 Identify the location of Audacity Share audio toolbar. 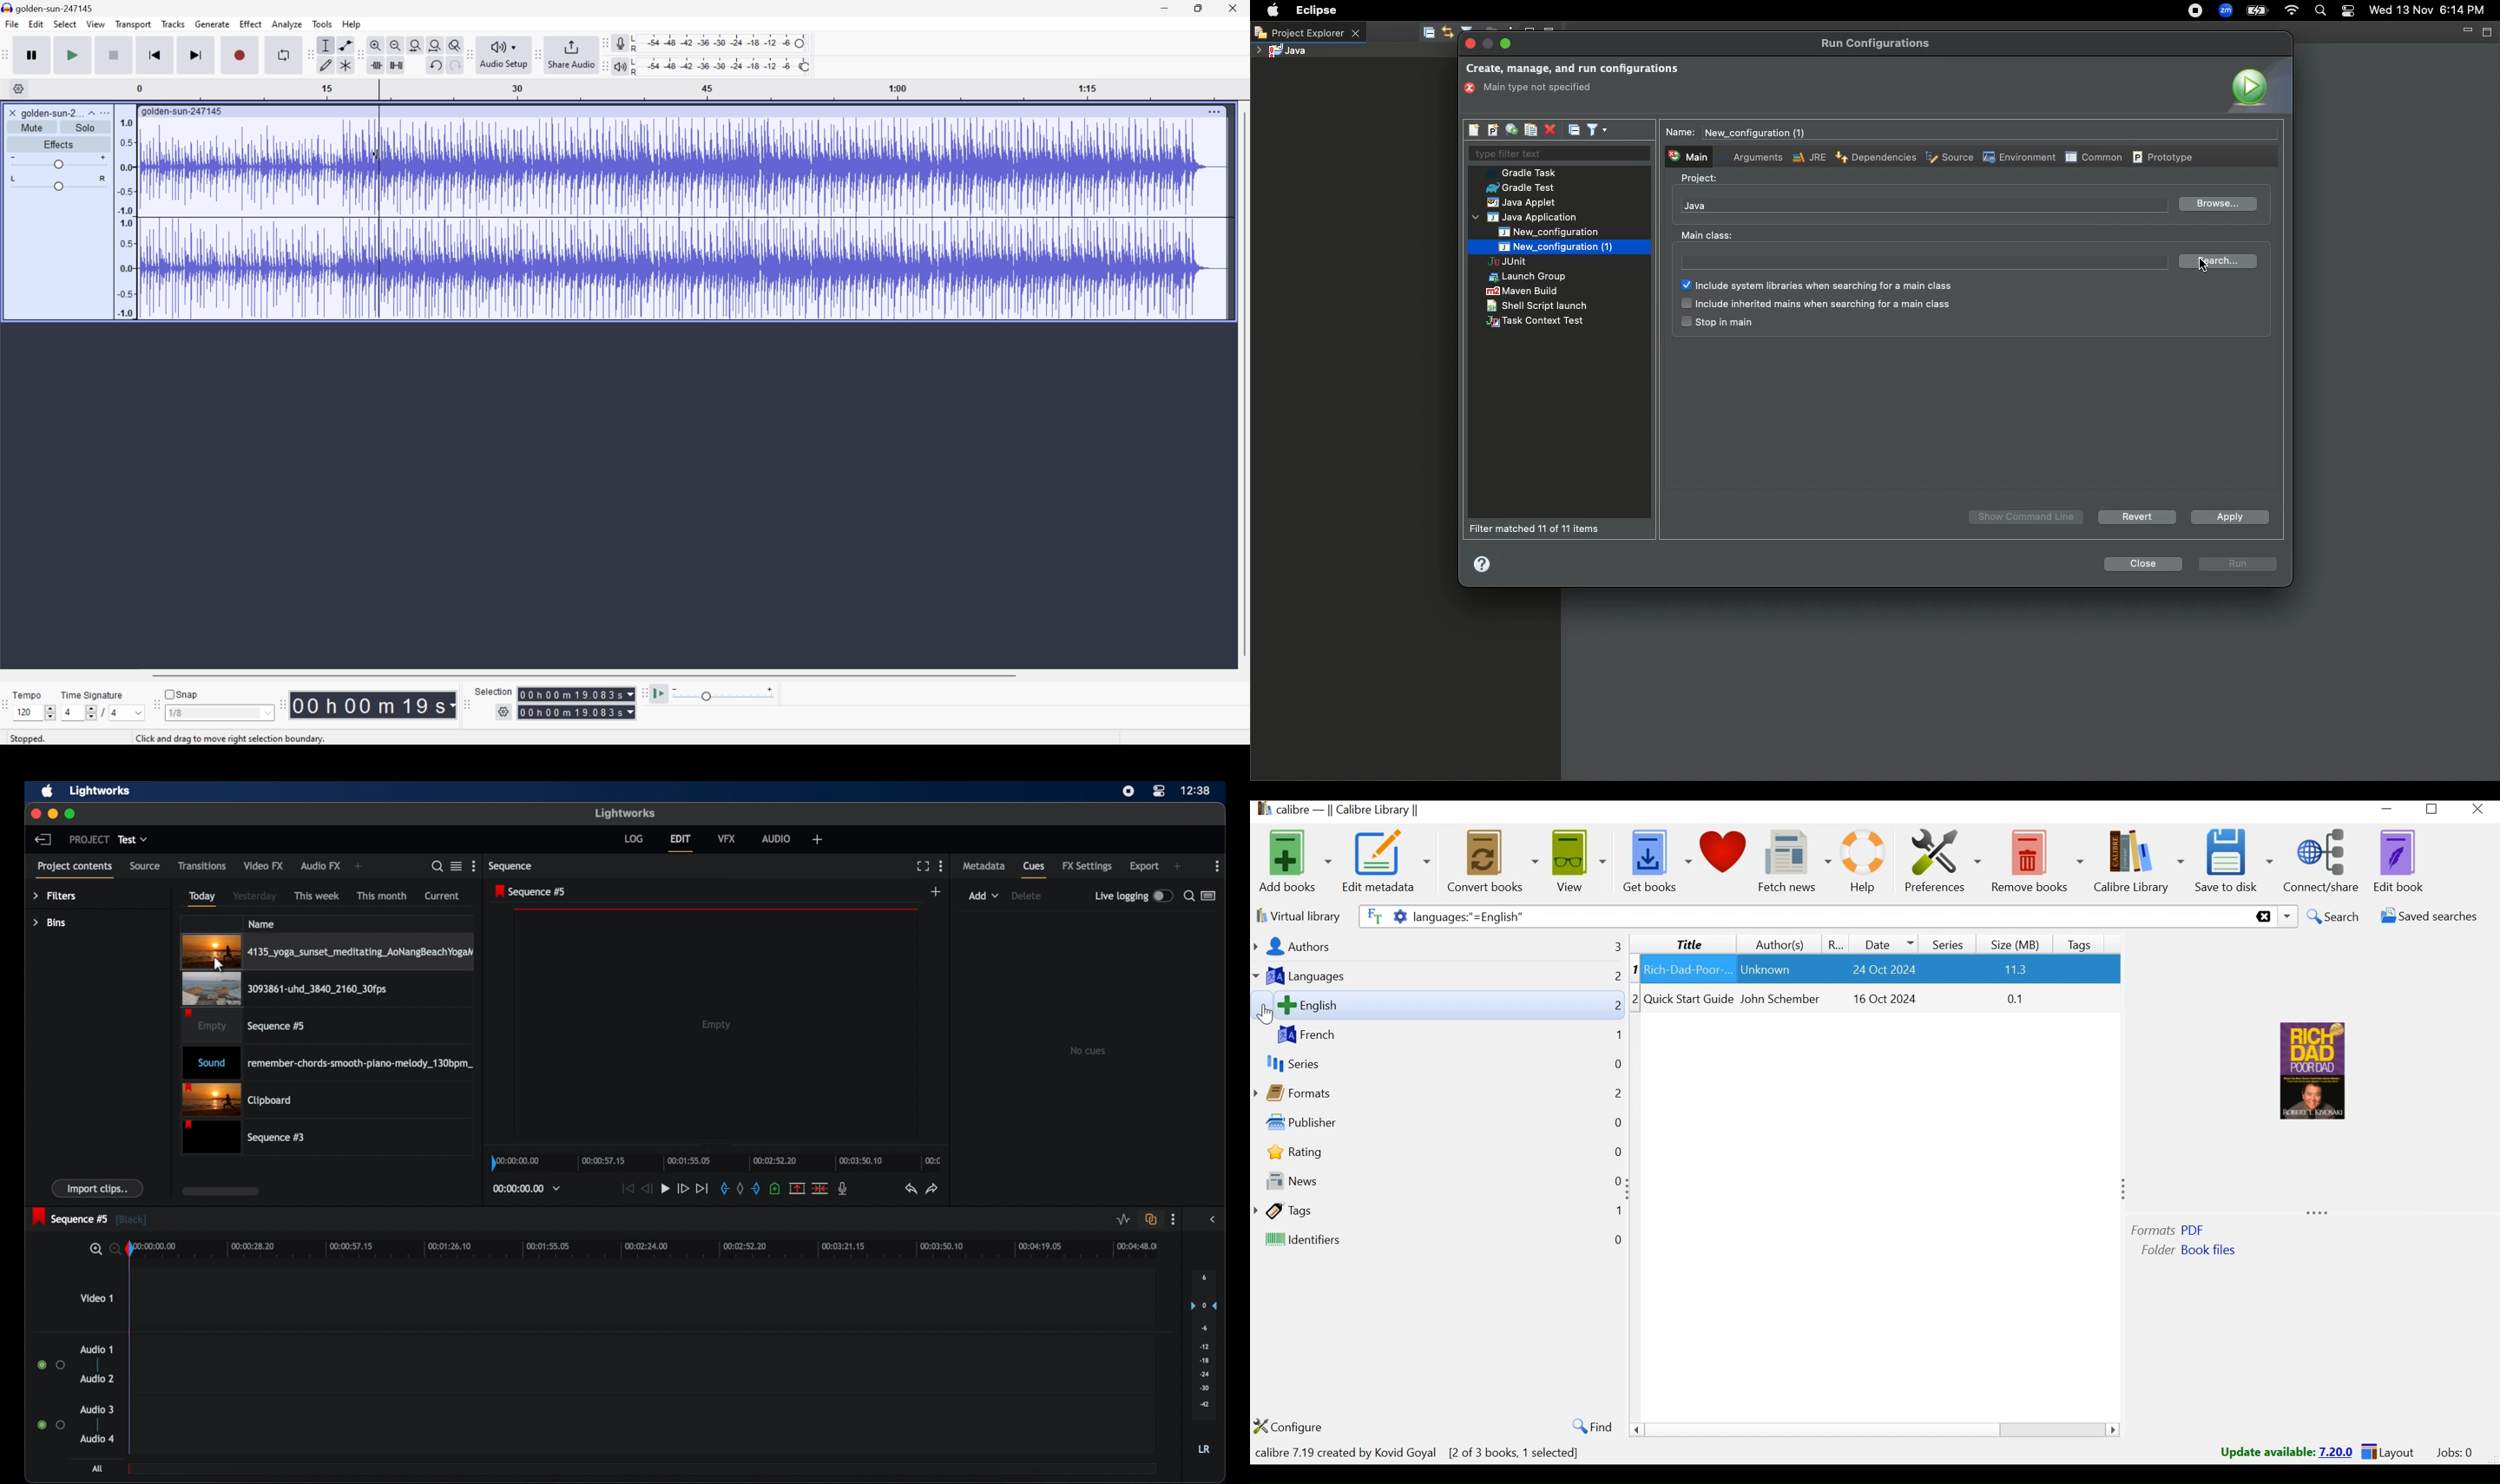
(539, 53).